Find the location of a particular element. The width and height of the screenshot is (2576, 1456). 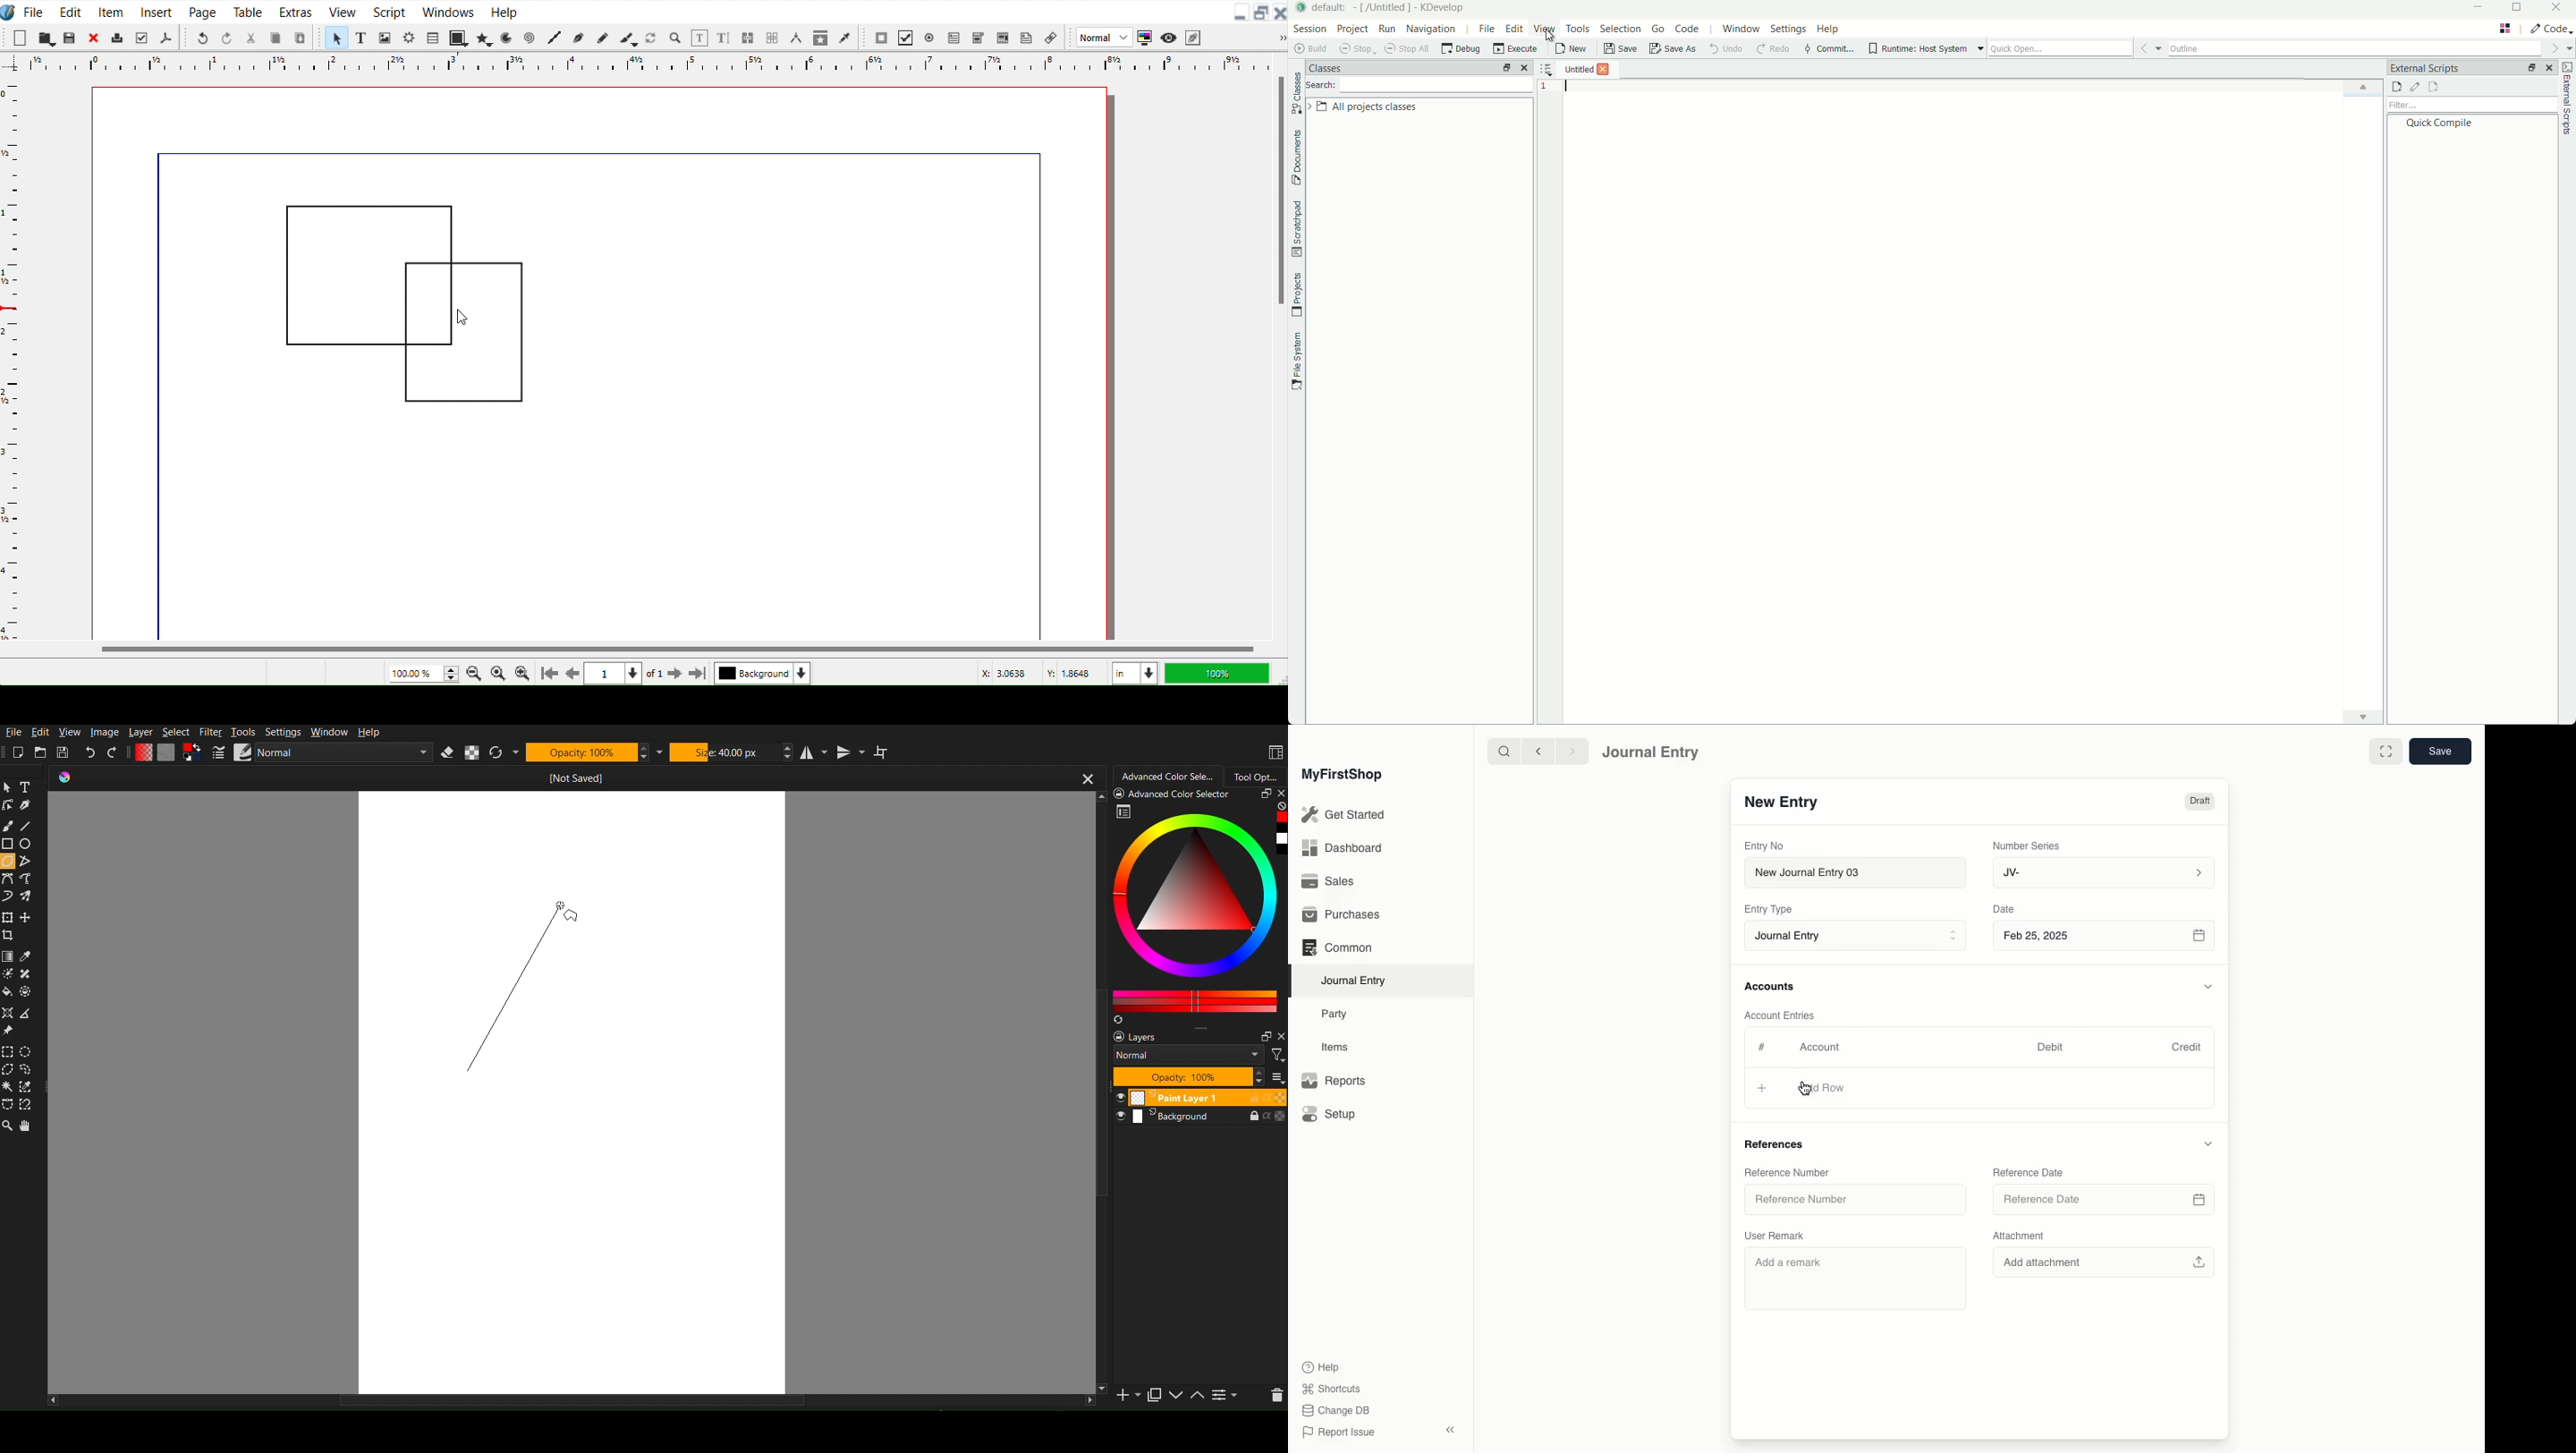

Reports is located at coordinates (1333, 1081).